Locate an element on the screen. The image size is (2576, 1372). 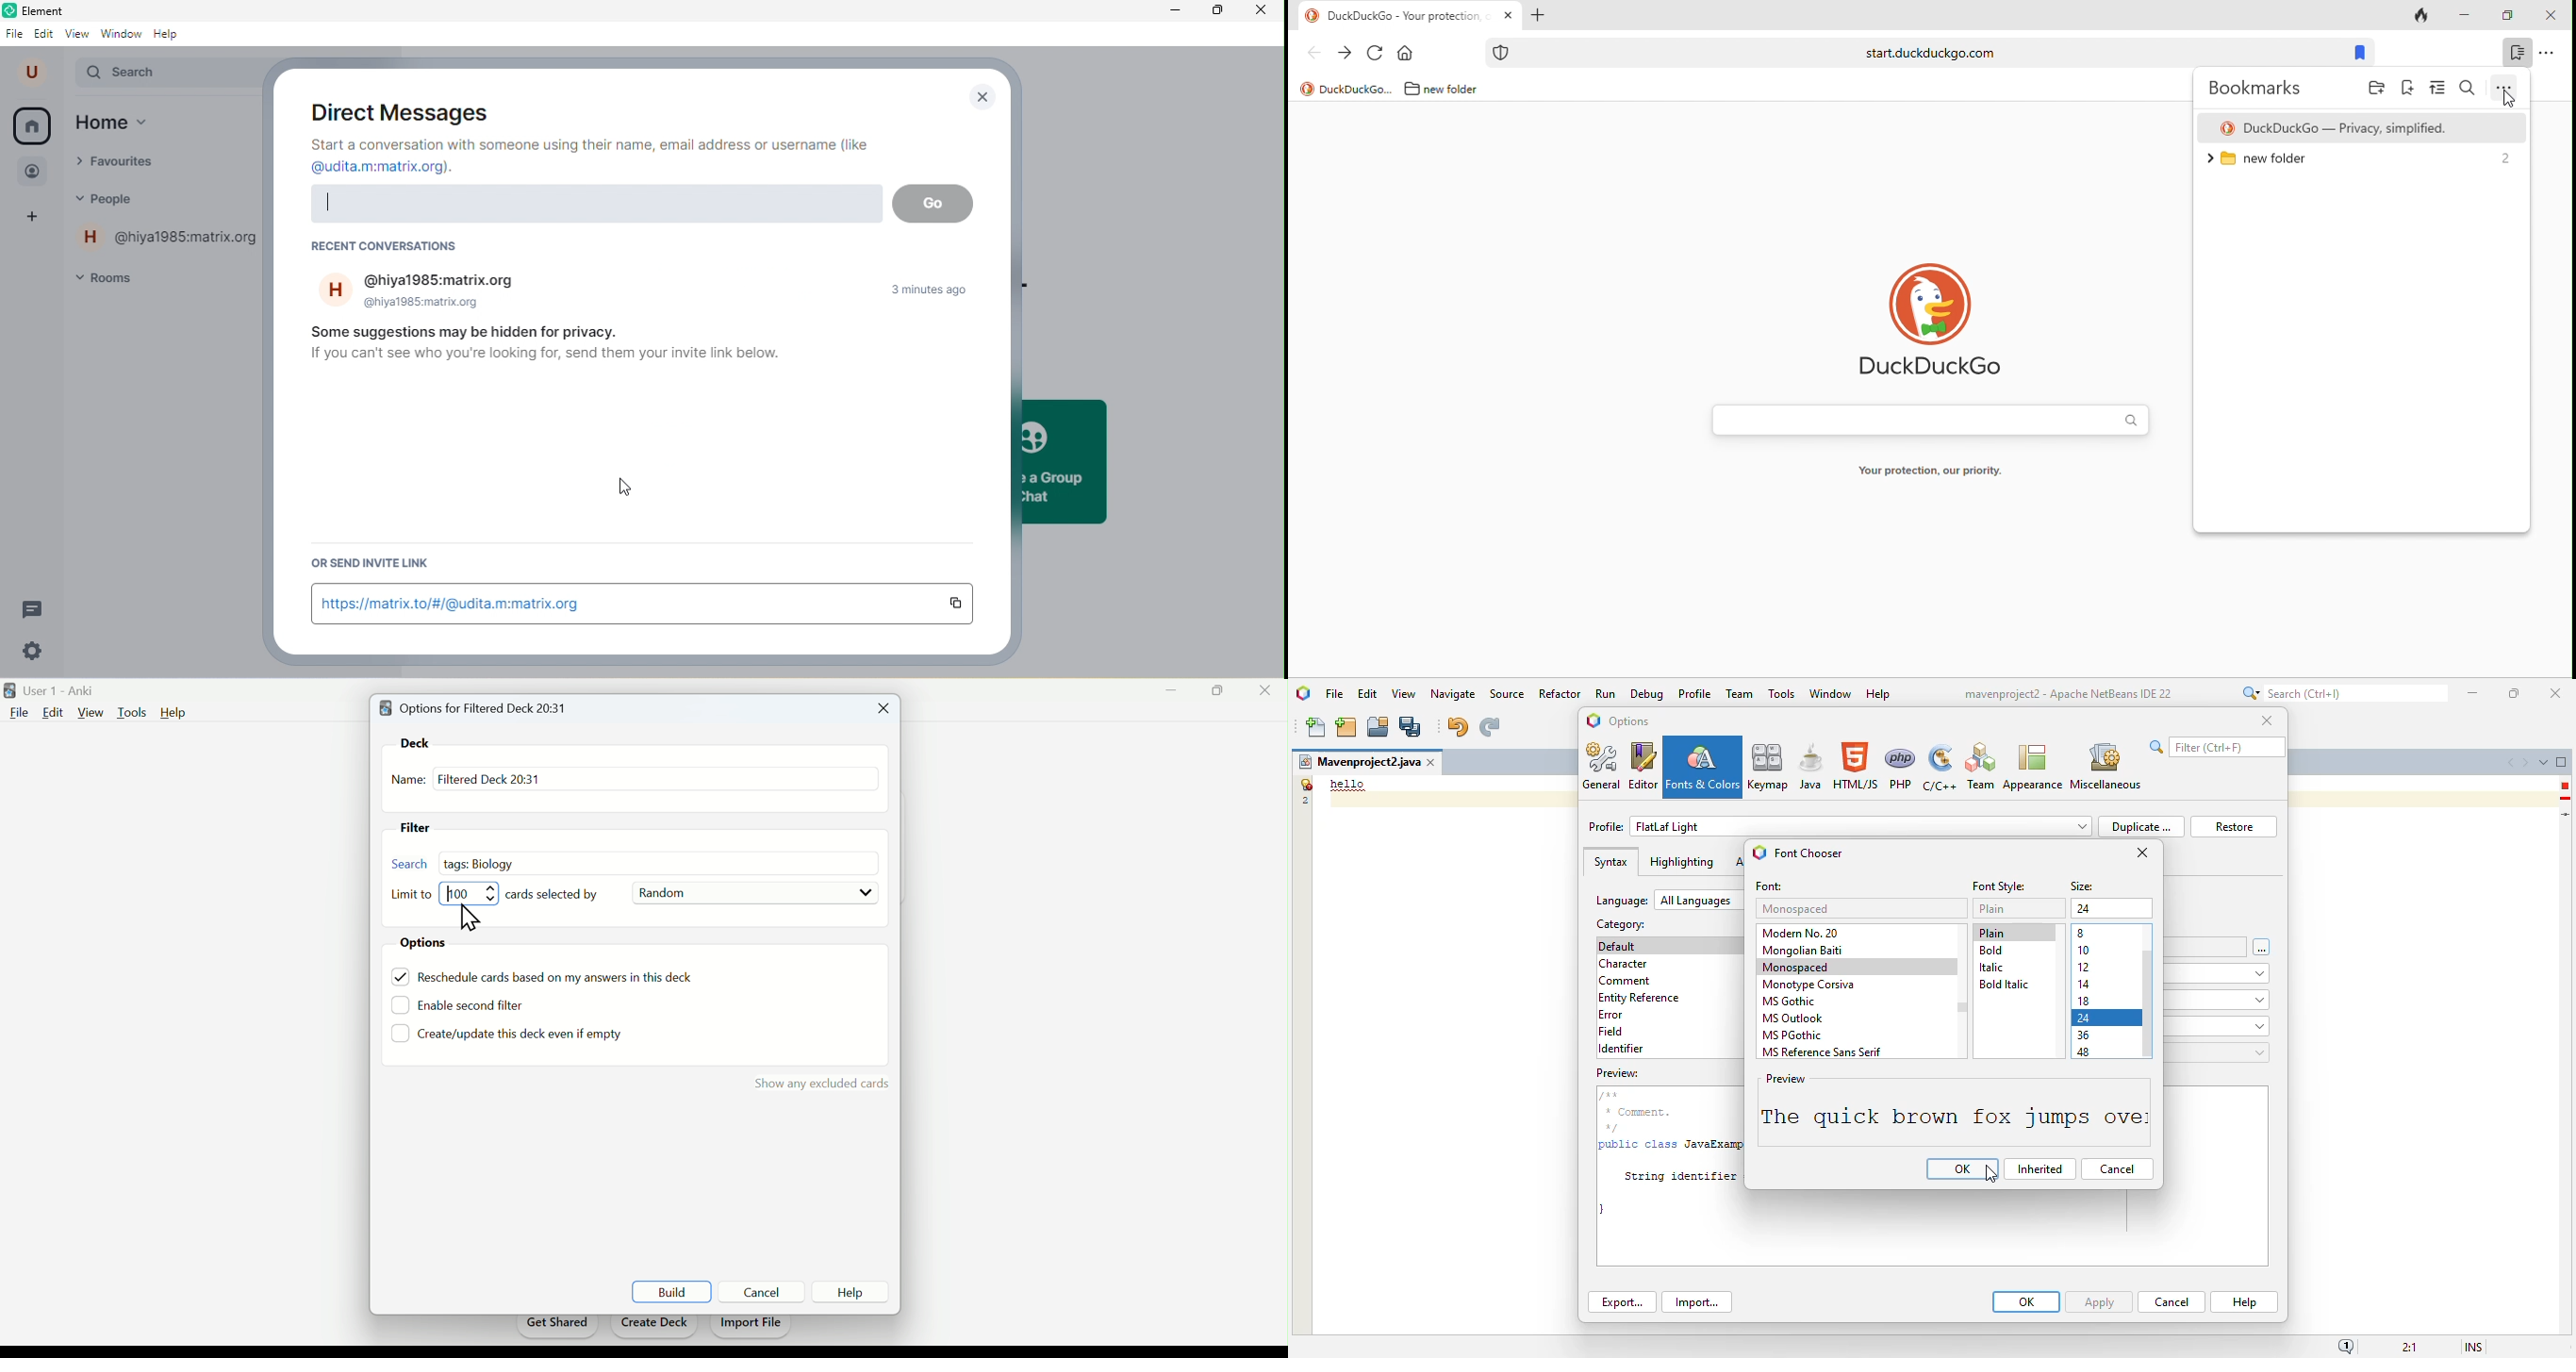
Import file is located at coordinates (752, 1328).